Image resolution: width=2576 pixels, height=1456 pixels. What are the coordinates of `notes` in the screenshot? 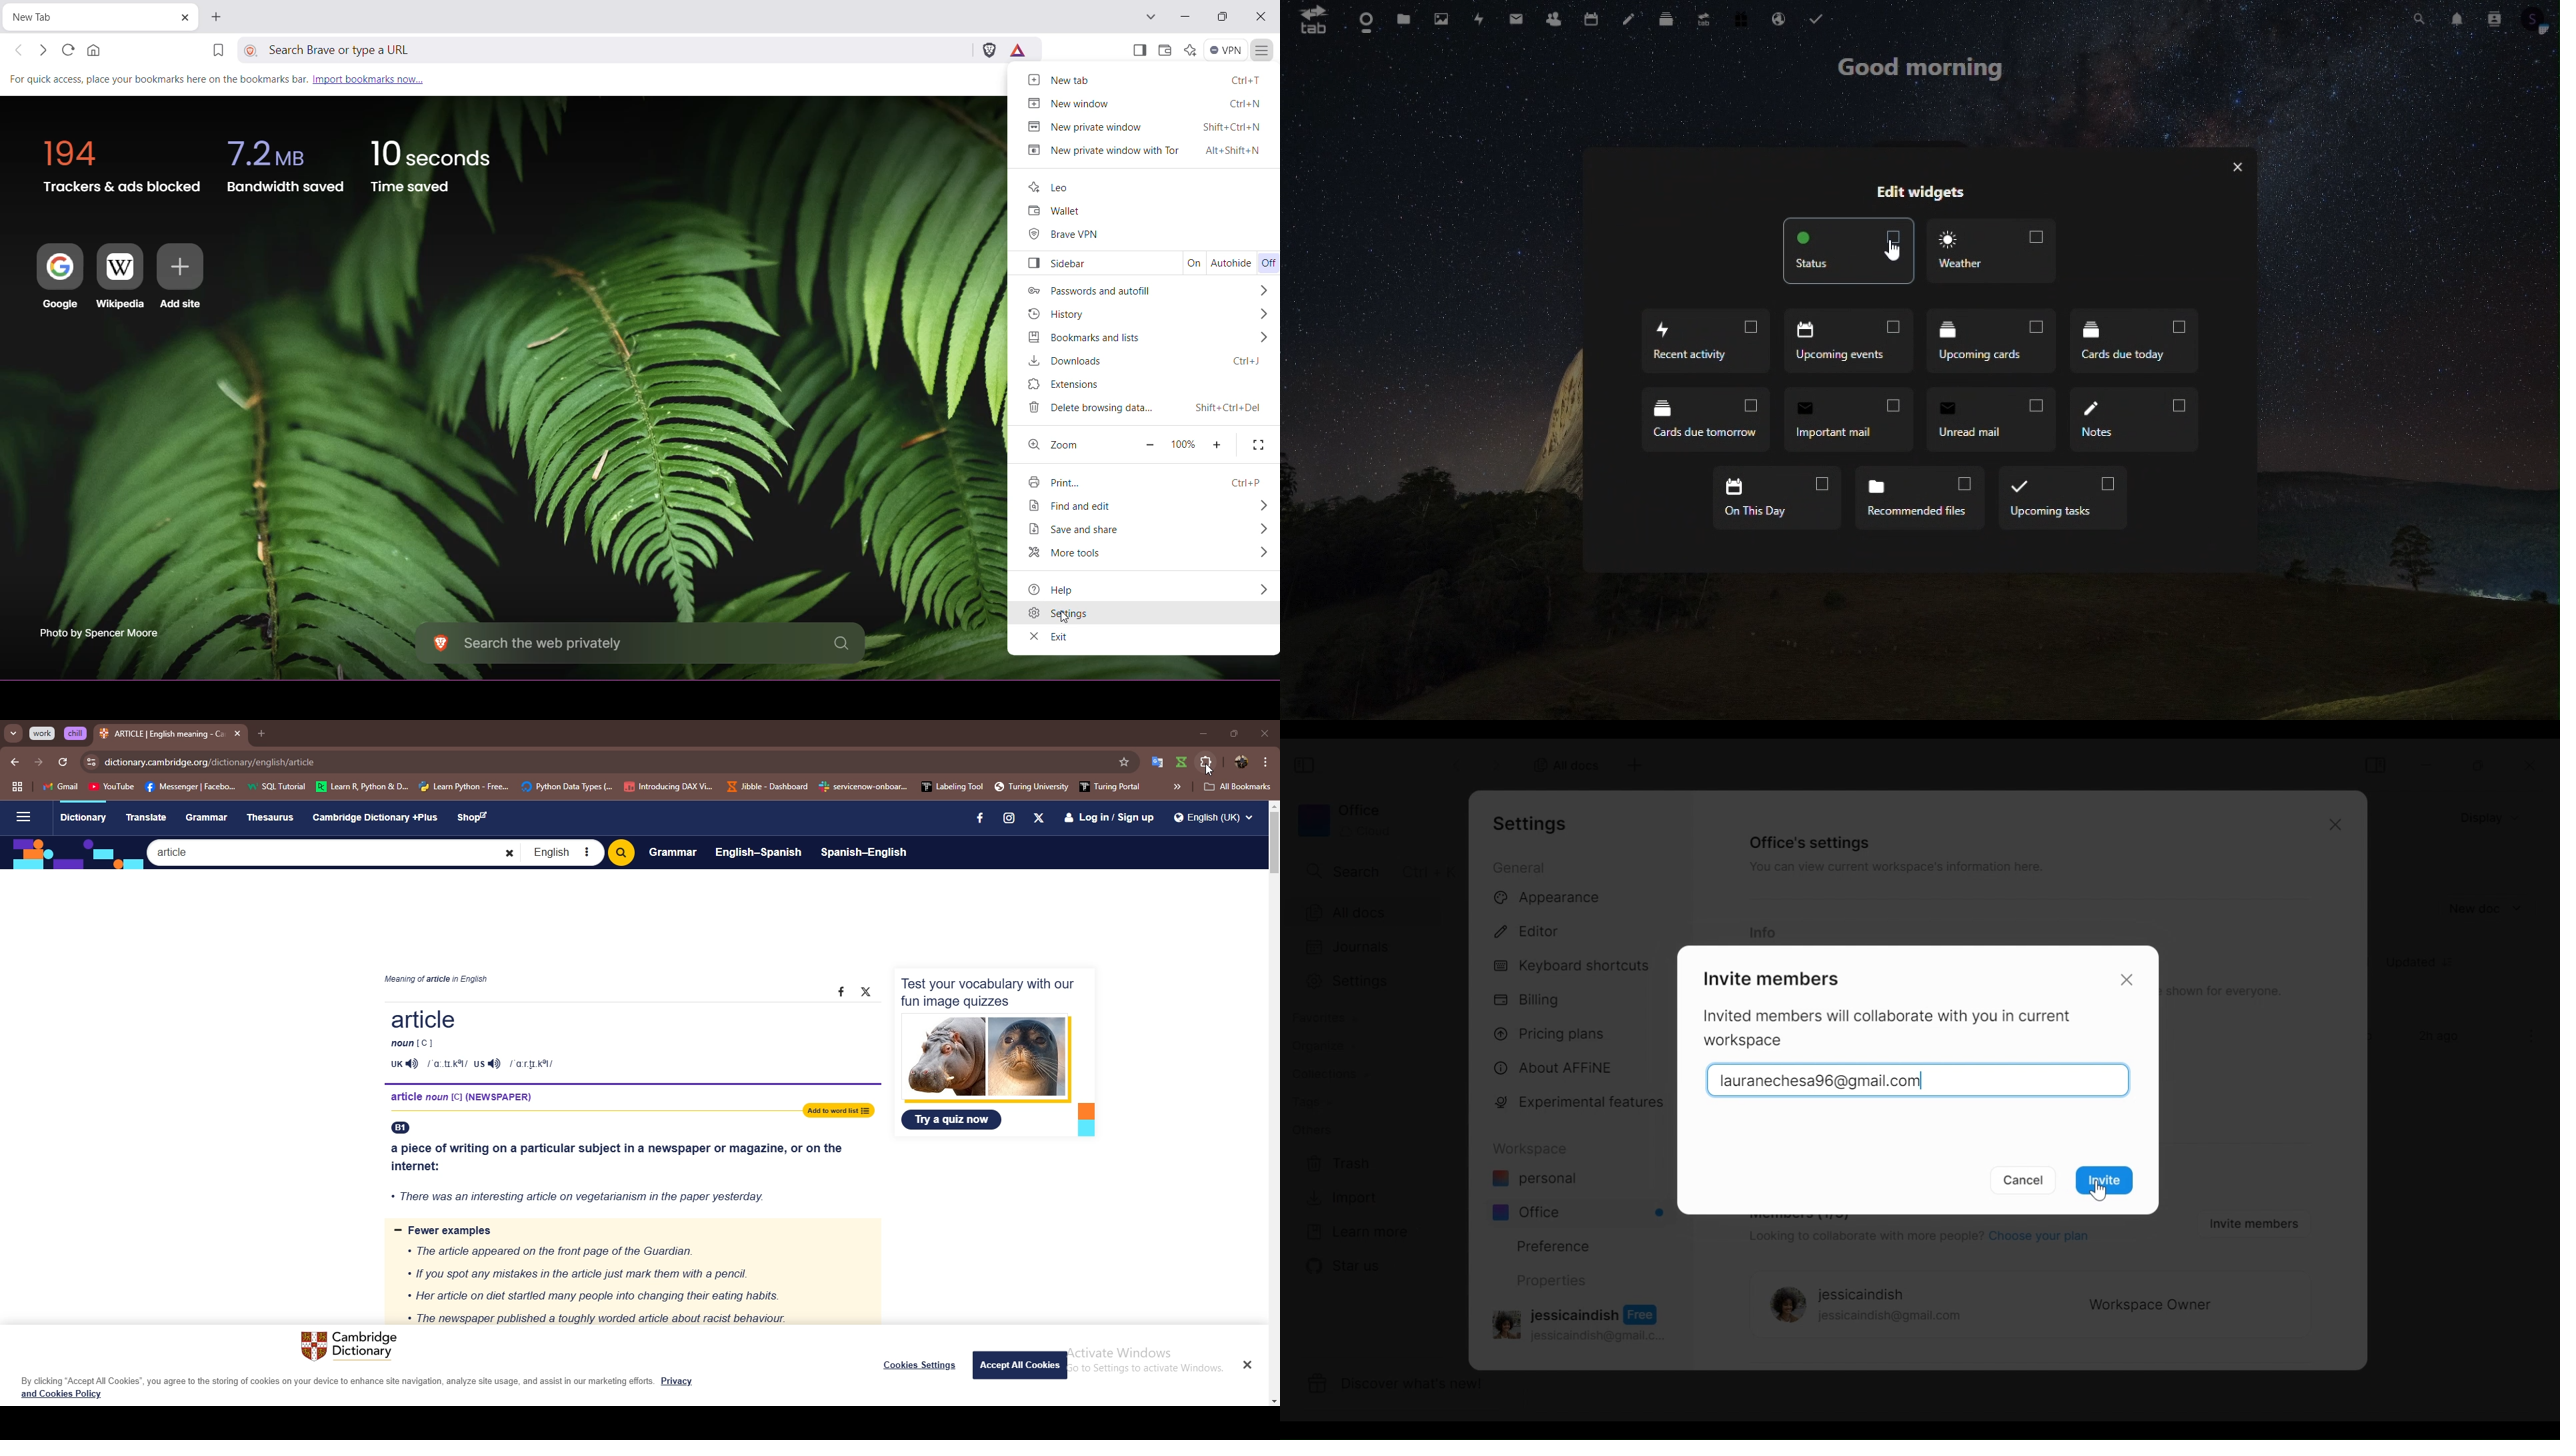 It's located at (2137, 419).